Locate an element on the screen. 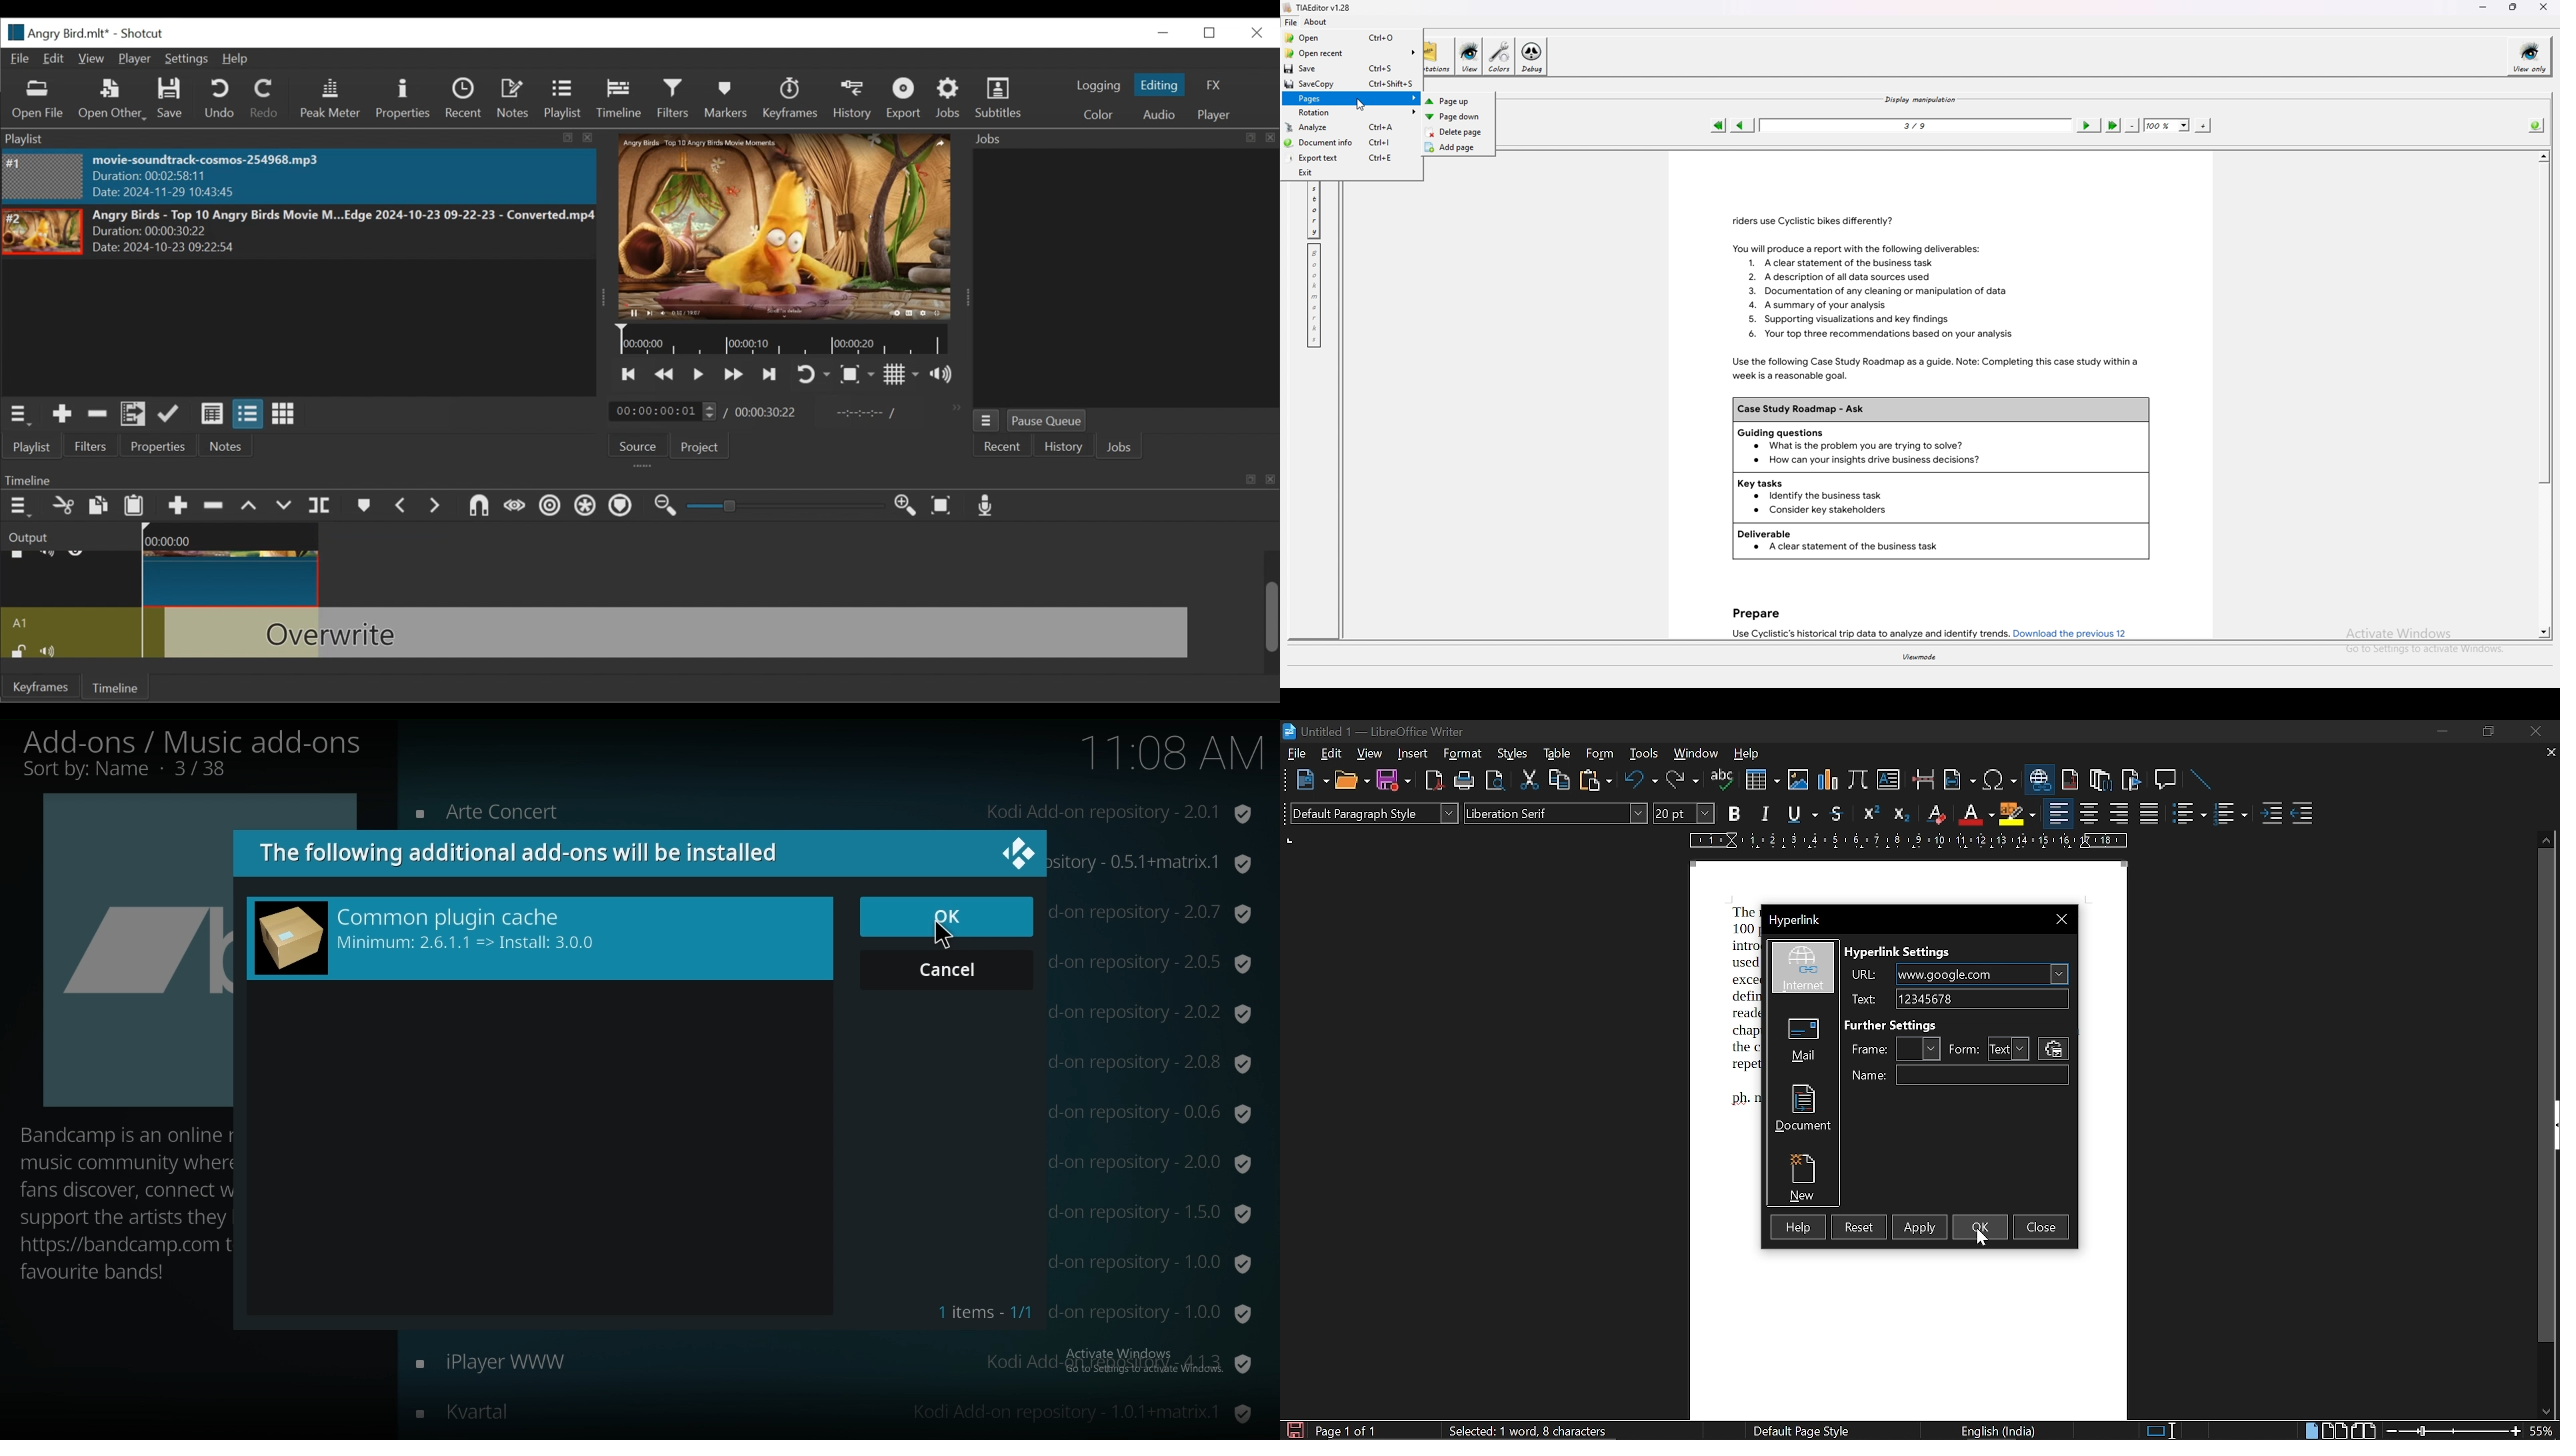 This screenshot has width=2576, height=1456. Filters is located at coordinates (675, 100).